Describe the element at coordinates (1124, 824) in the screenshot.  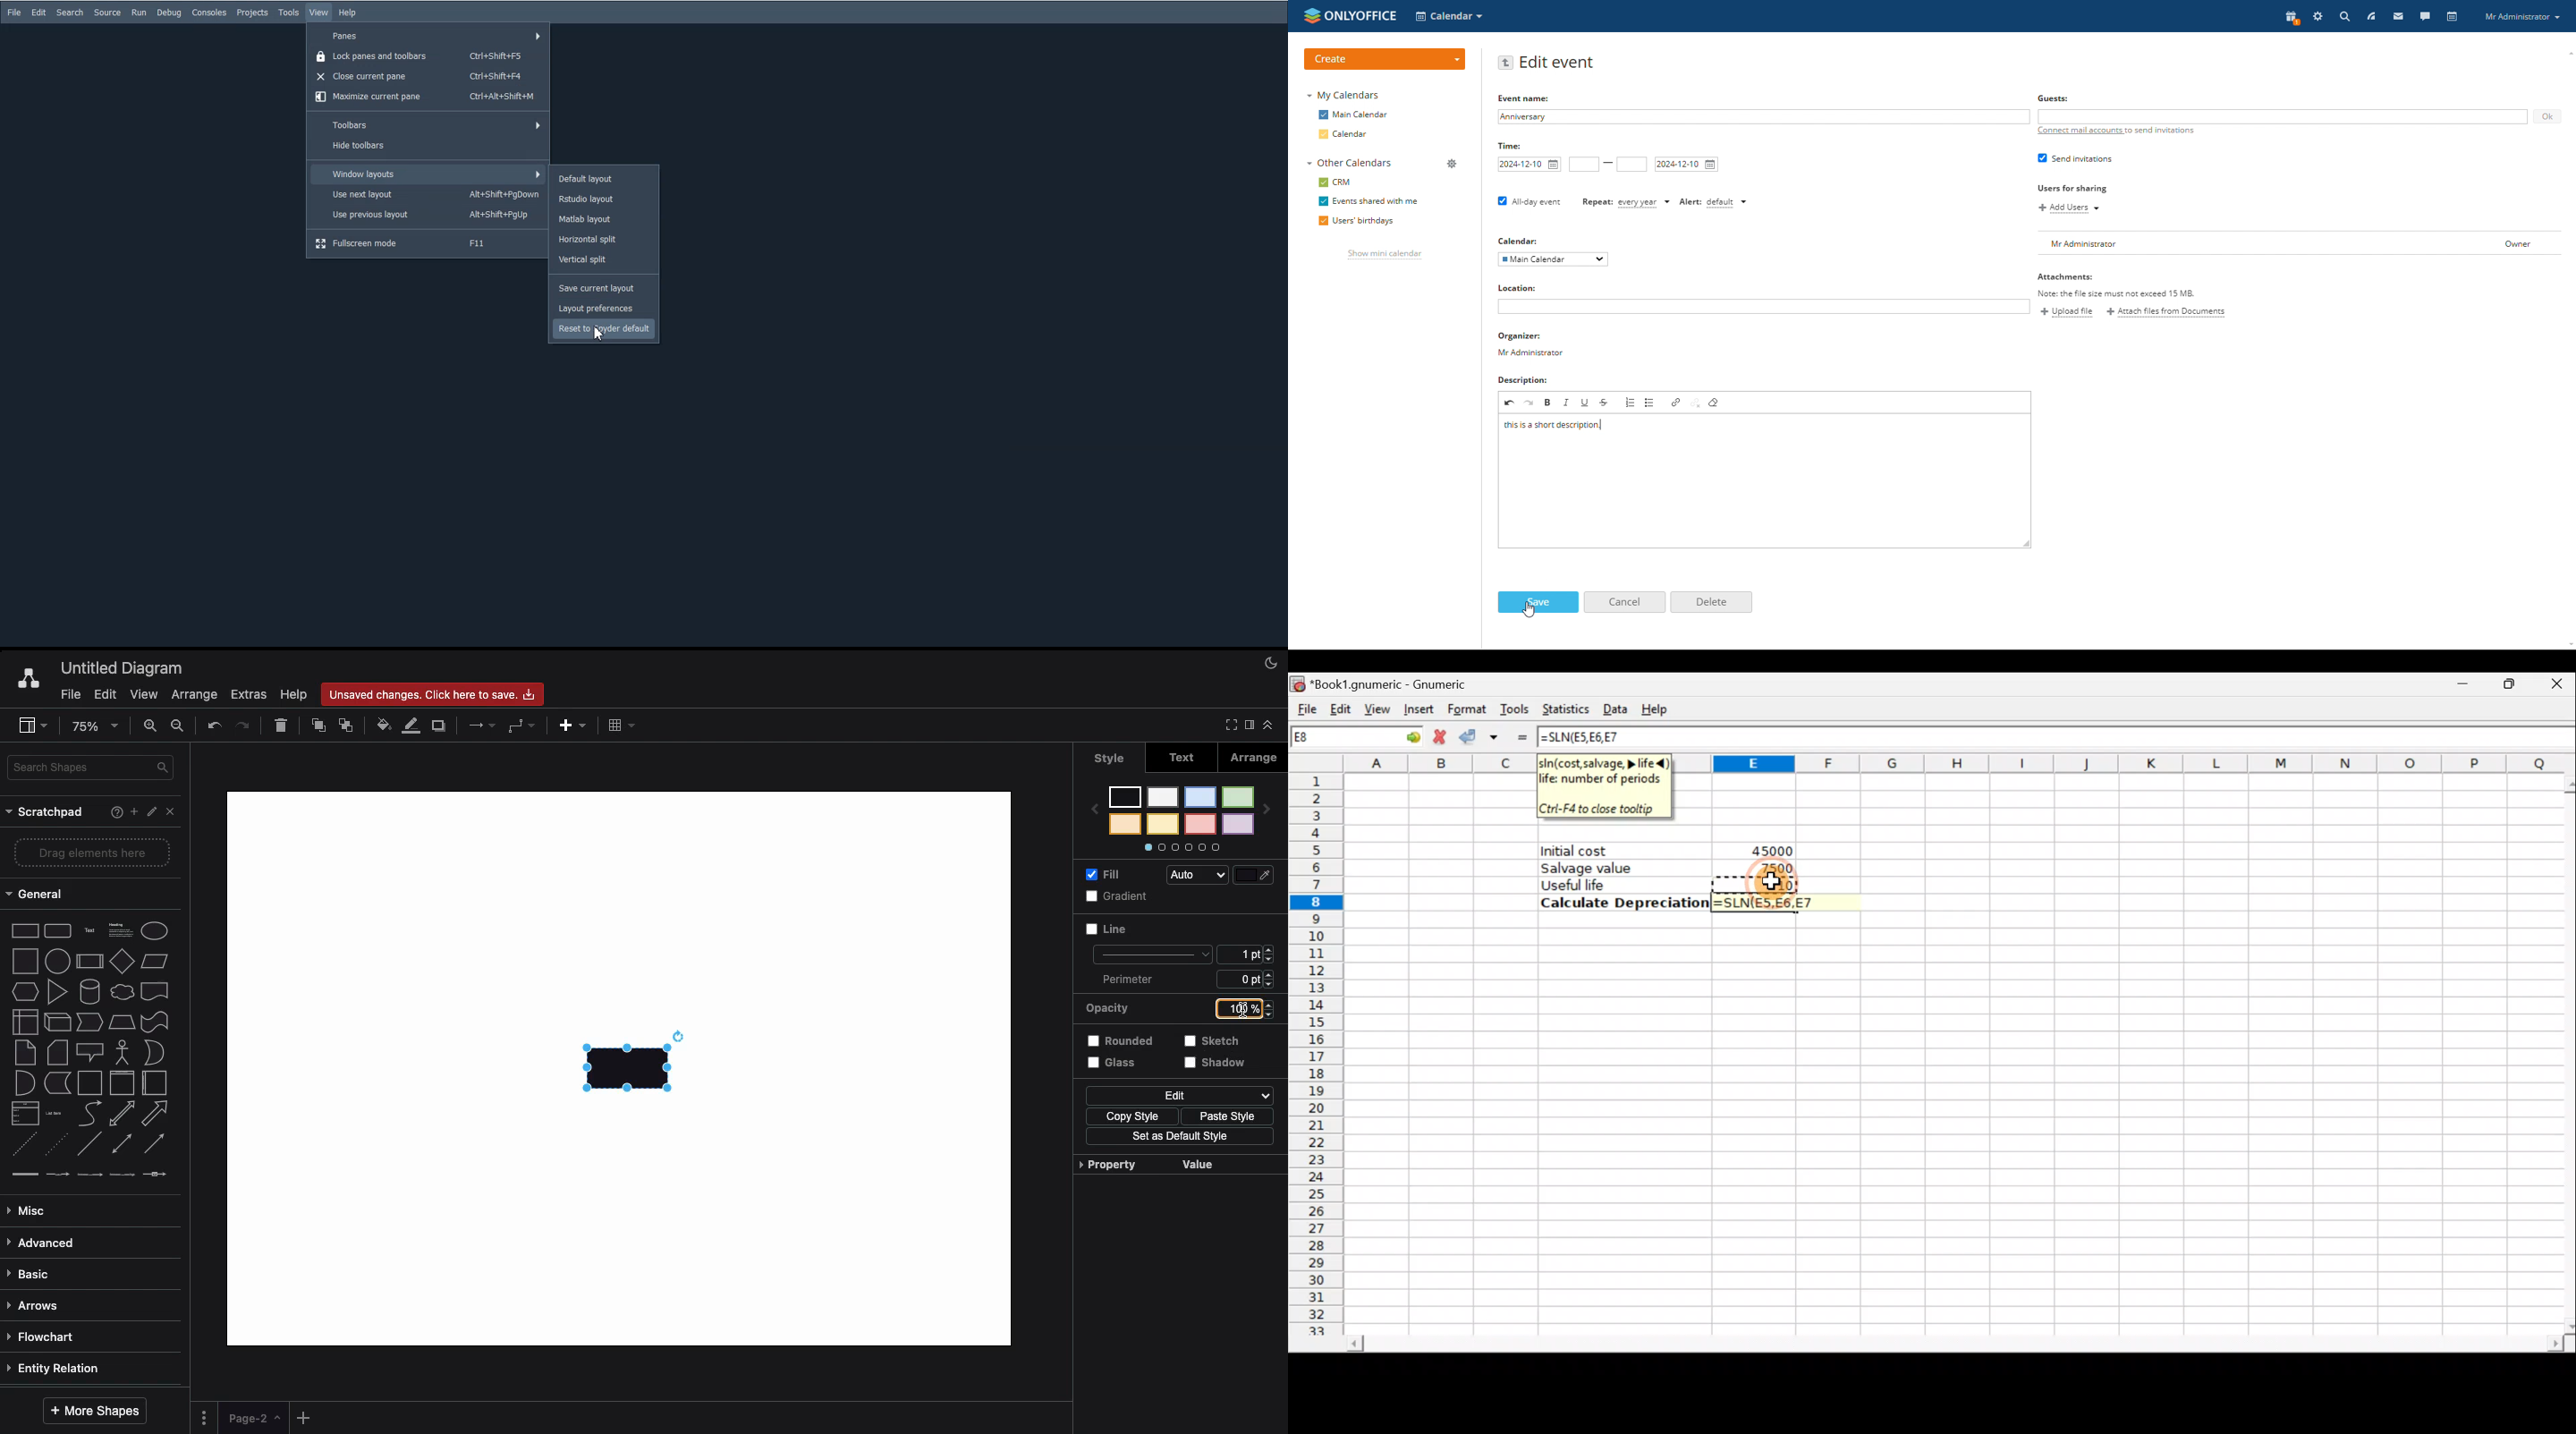
I see `color 8` at that location.